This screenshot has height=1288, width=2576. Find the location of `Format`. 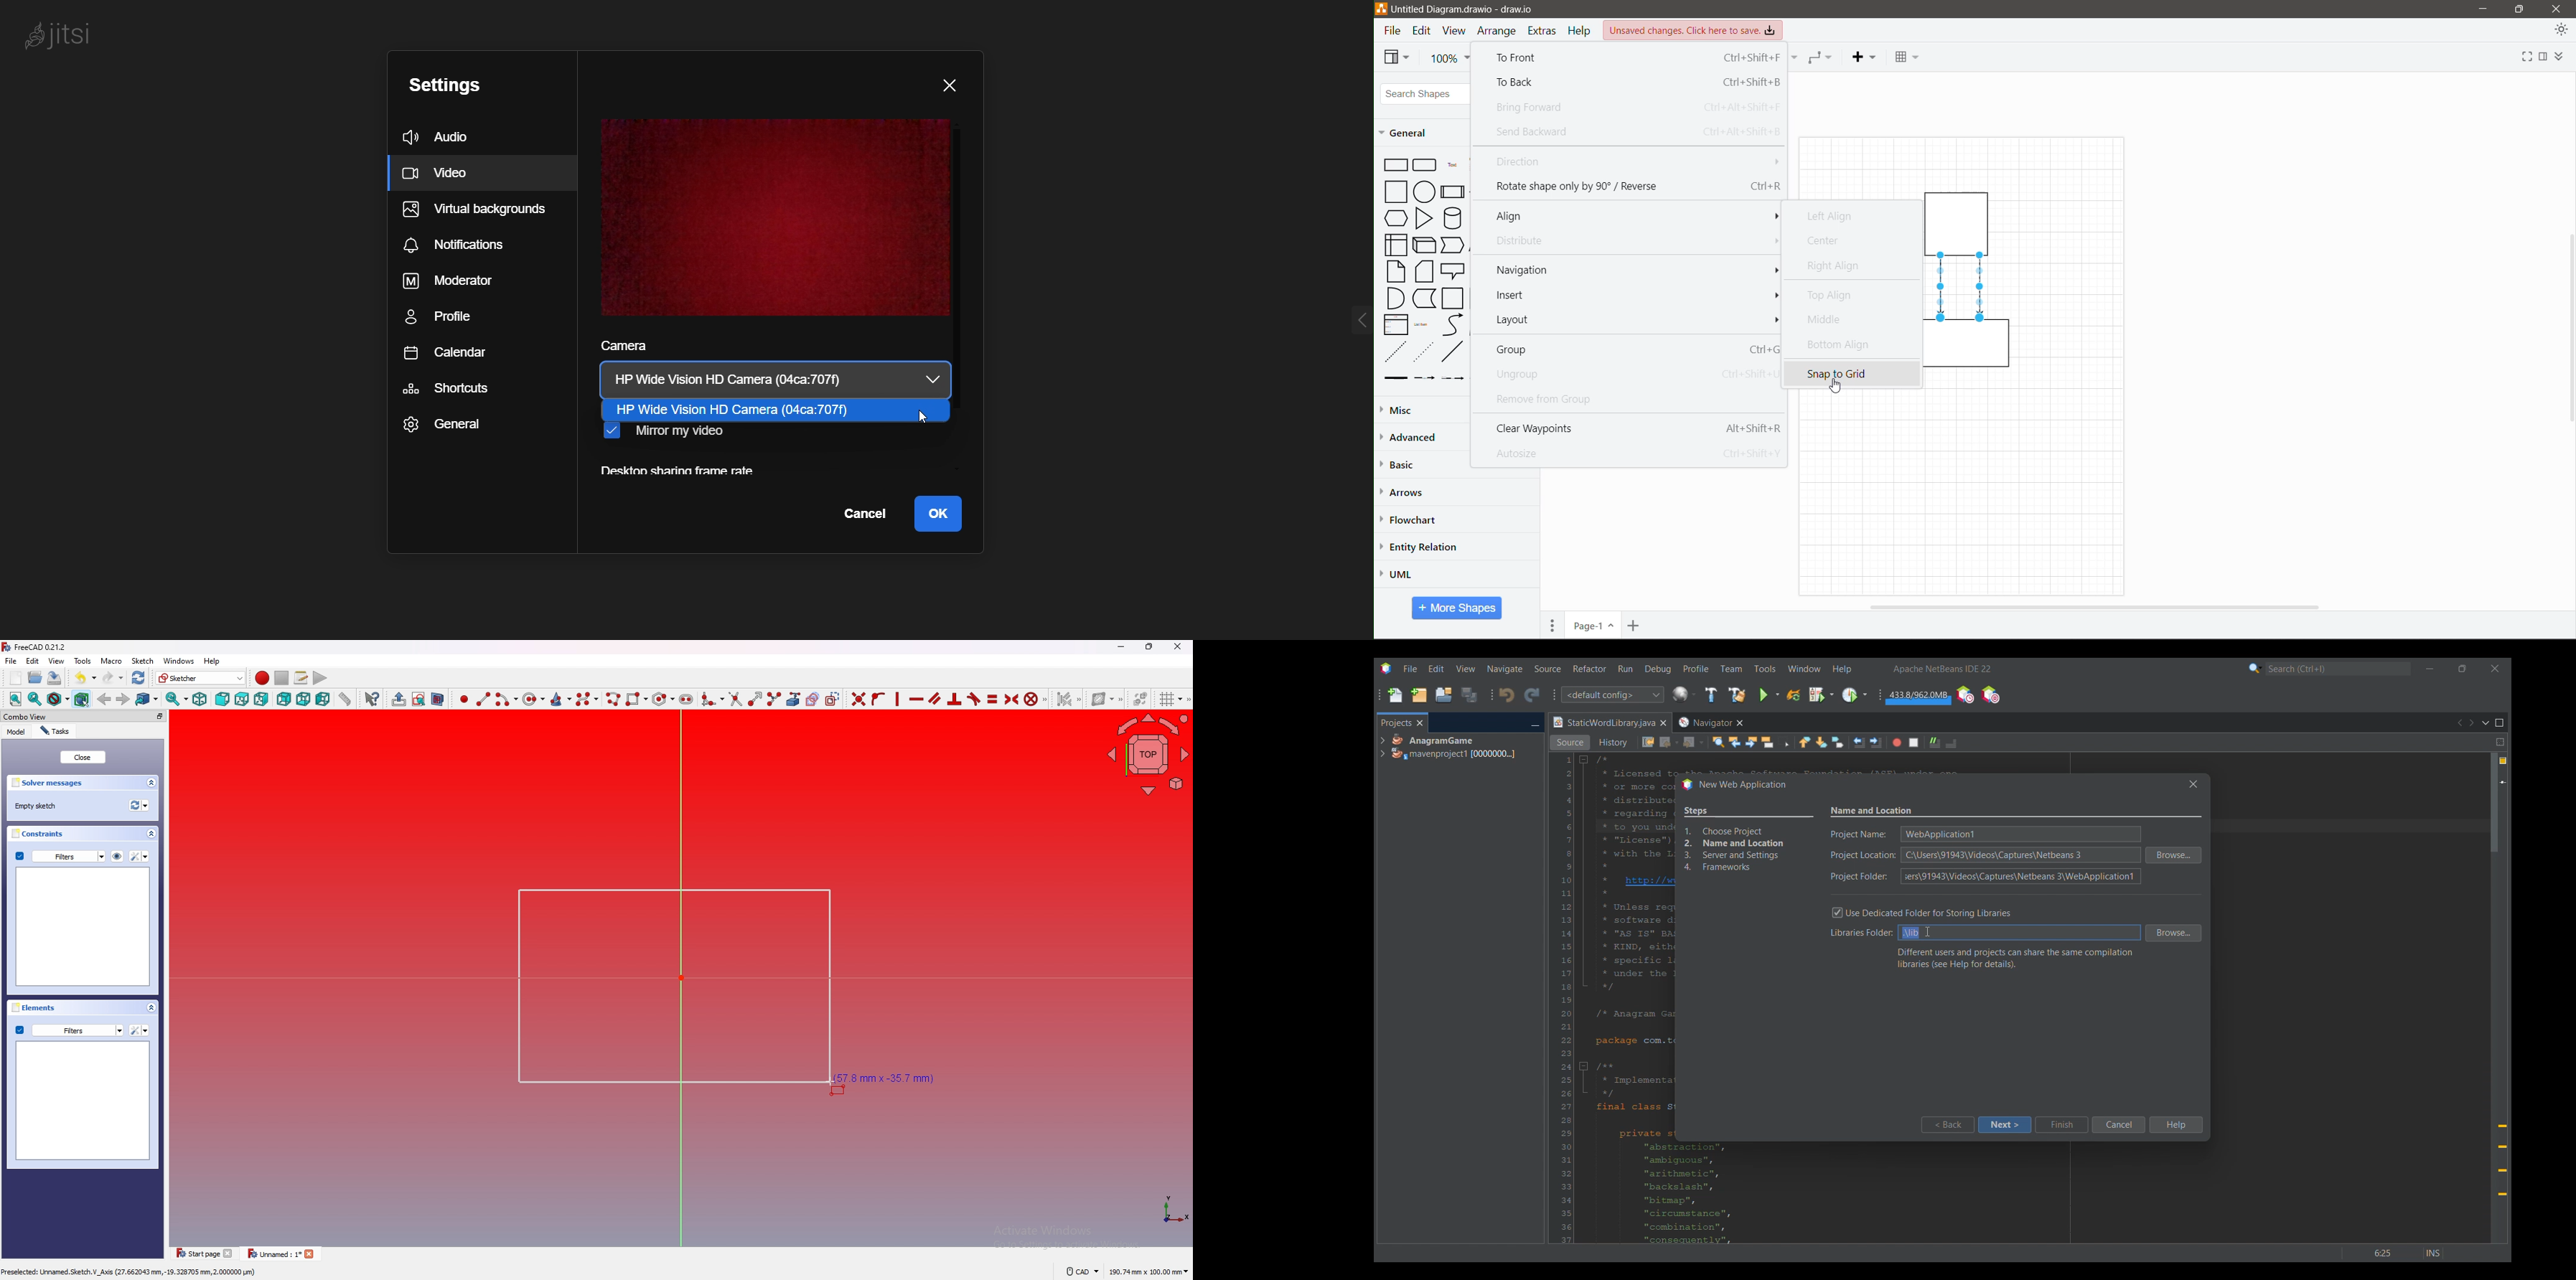

Format is located at coordinates (2543, 57).